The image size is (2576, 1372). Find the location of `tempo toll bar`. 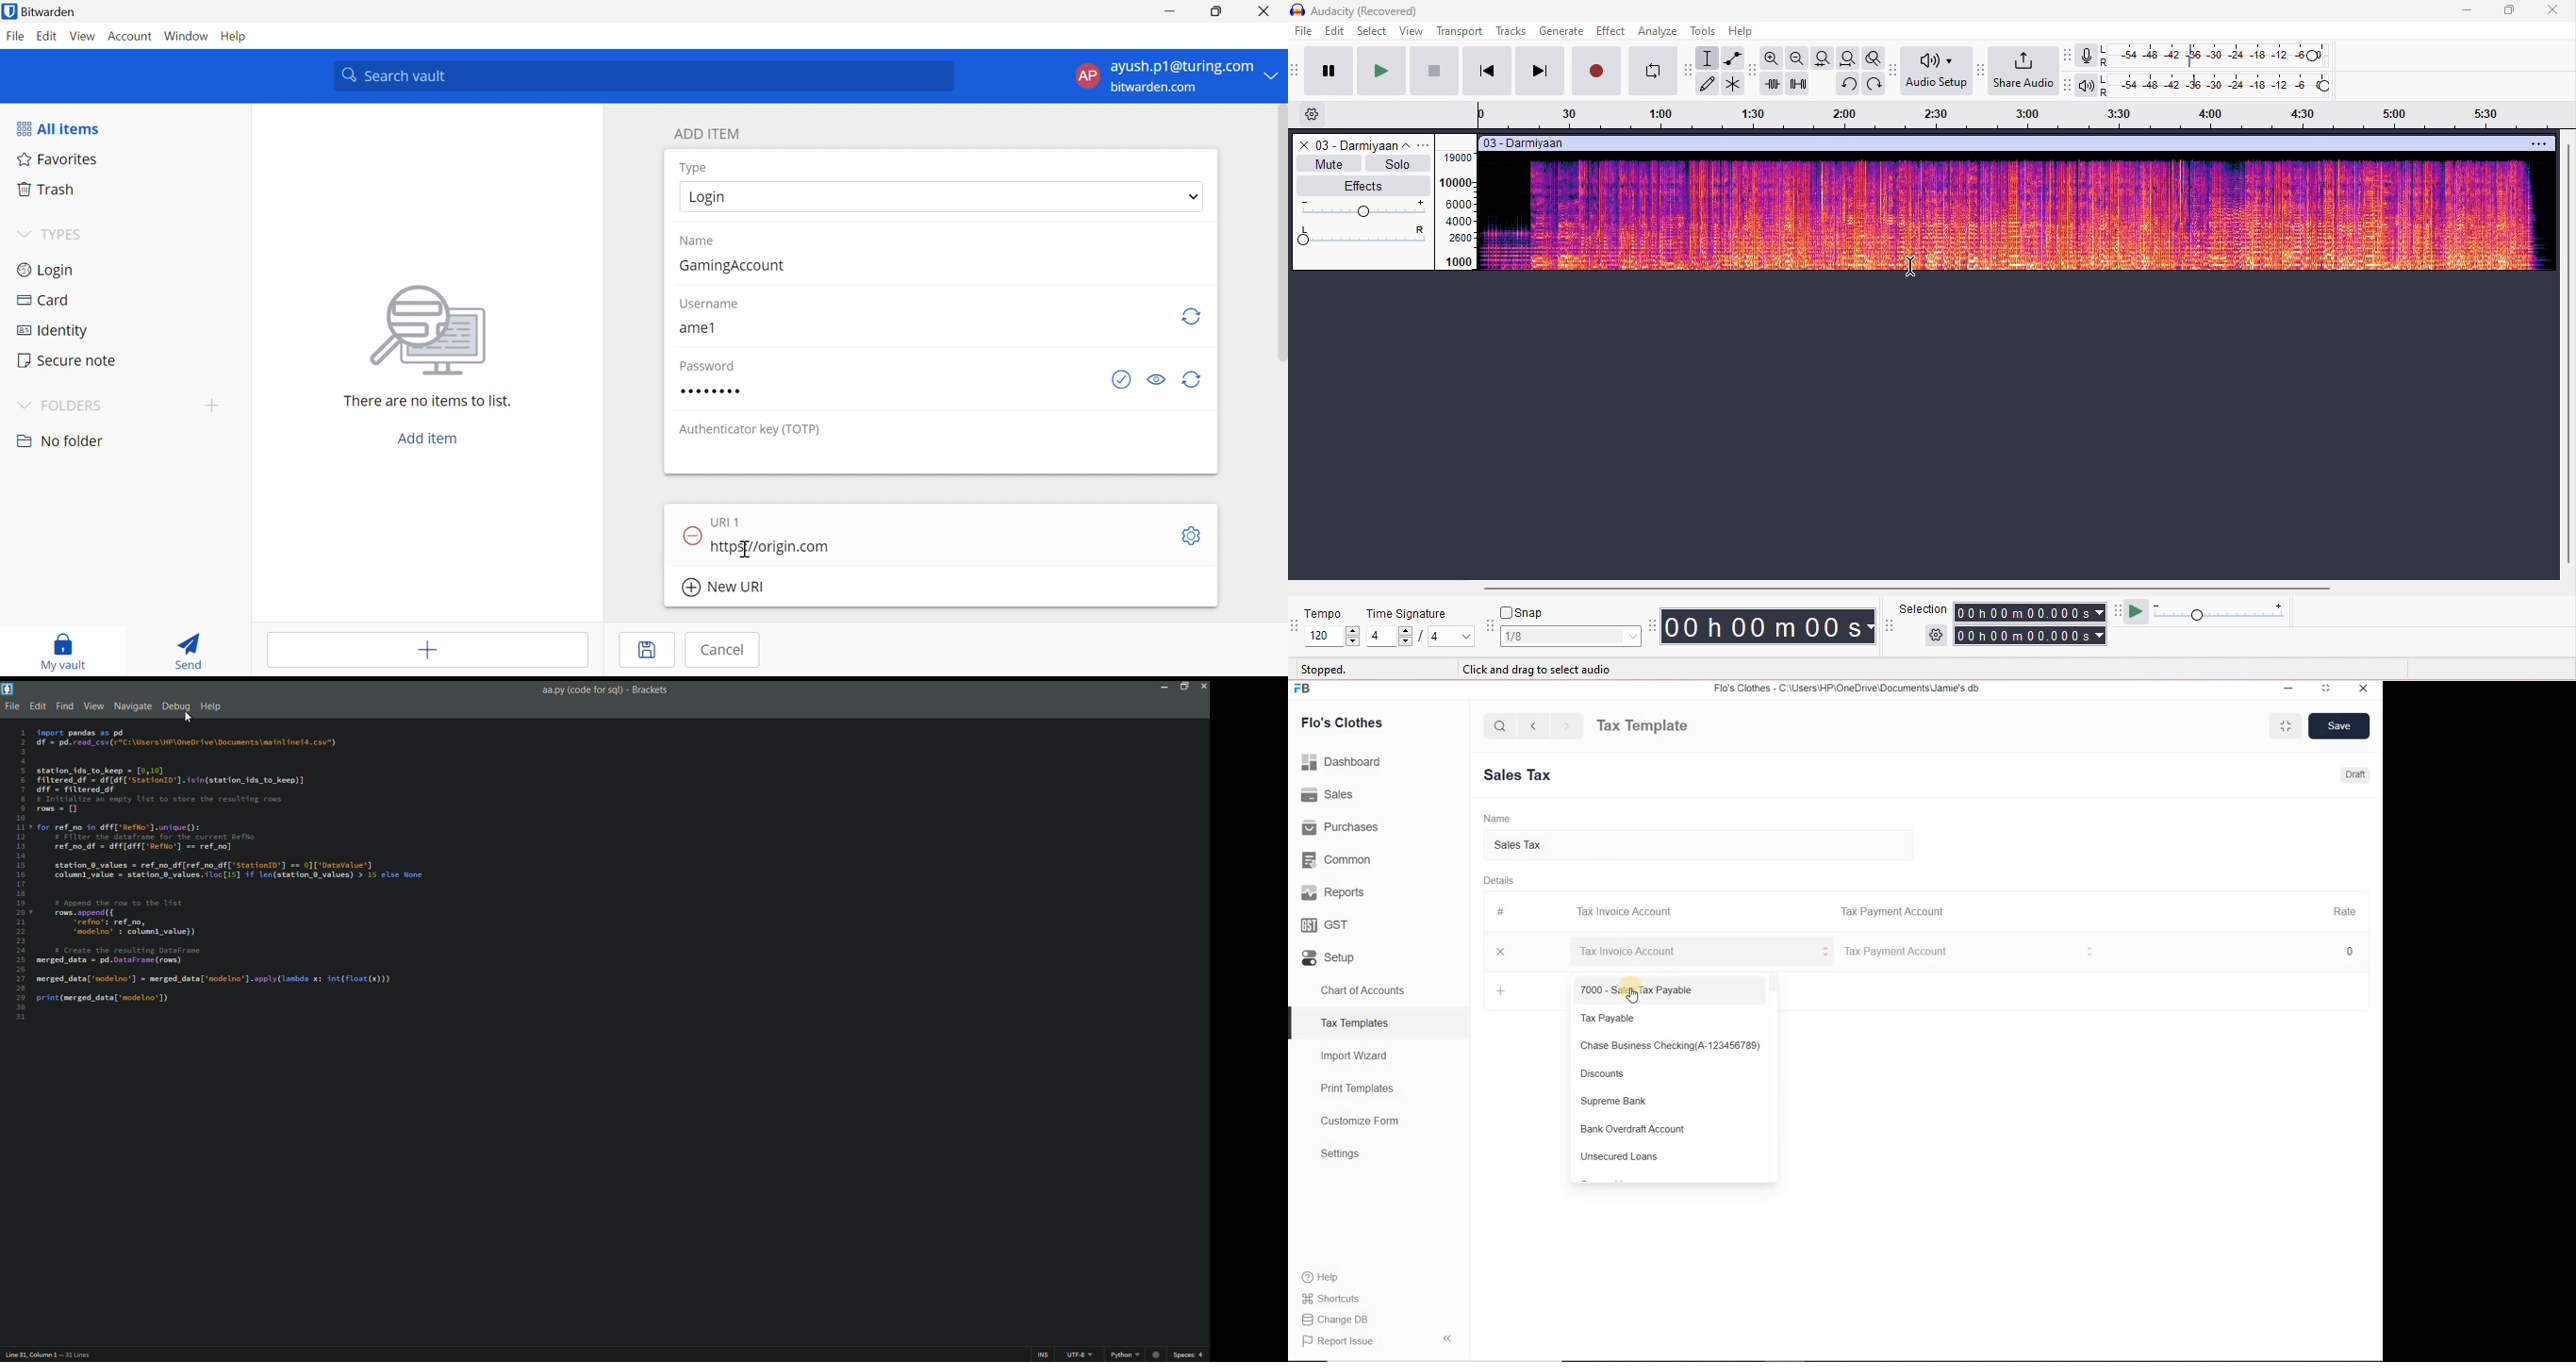

tempo toll bar is located at coordinates (1296, 623).